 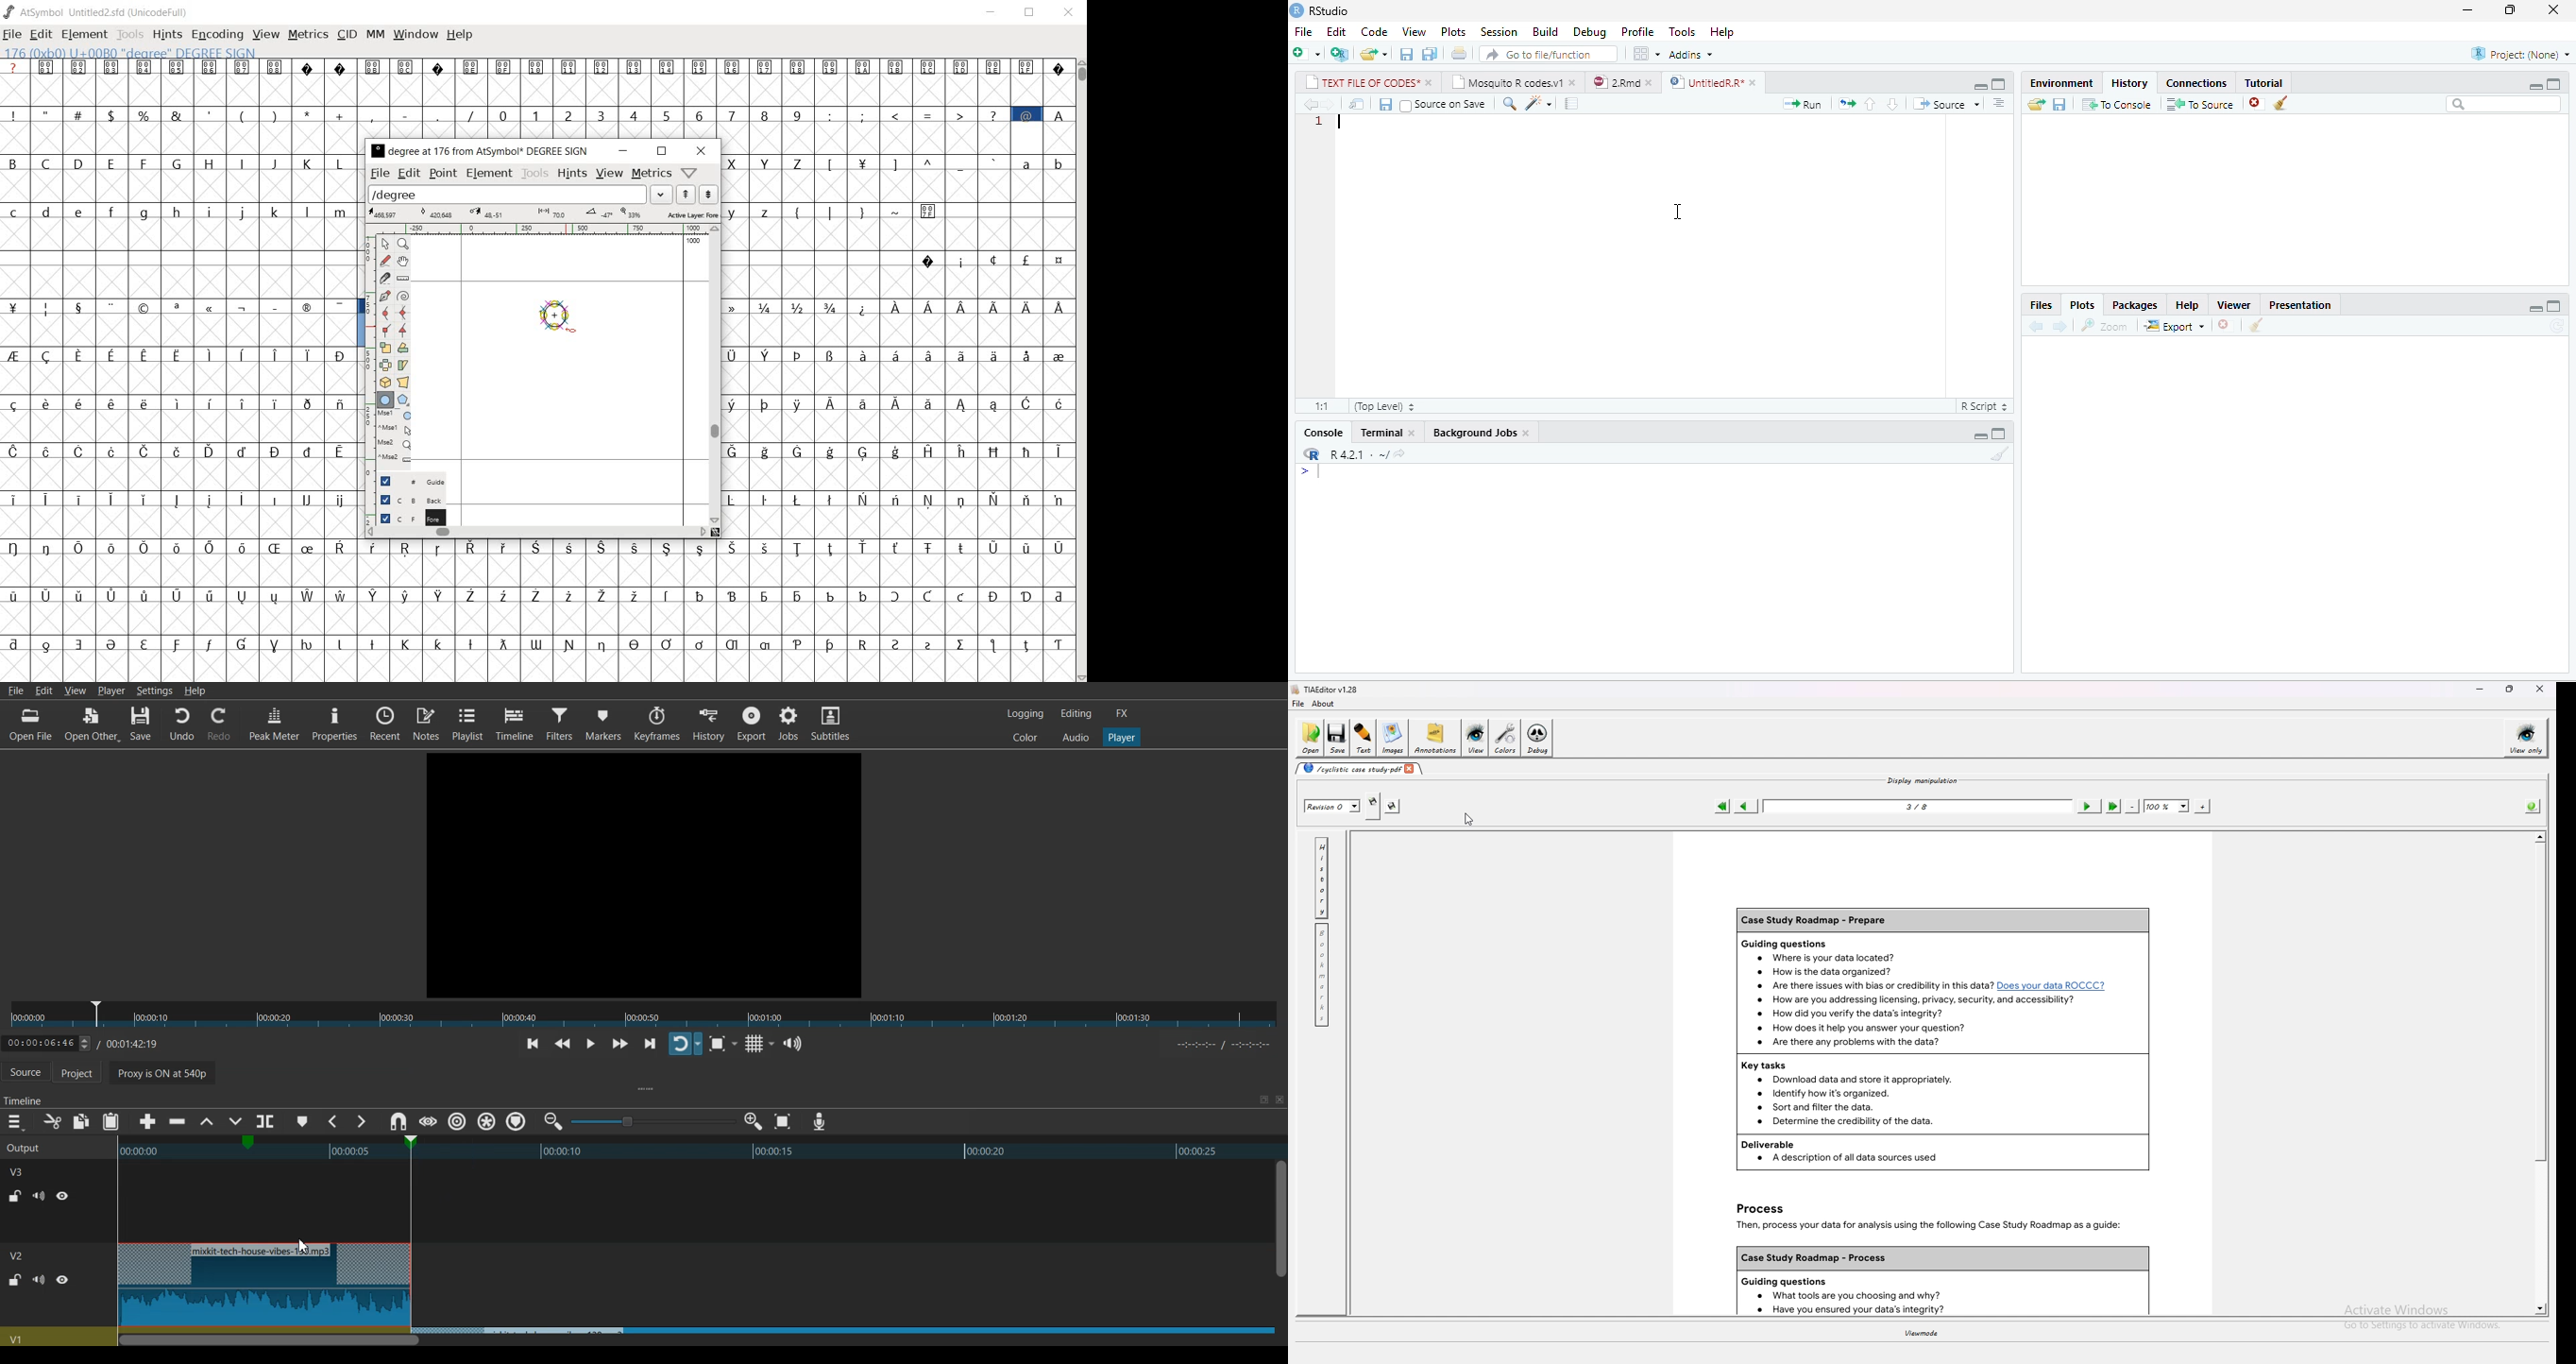 What do you see at coordinates (1998, 433) in the screenshot?
I see `maximize` at bounding box center [1998, 433].